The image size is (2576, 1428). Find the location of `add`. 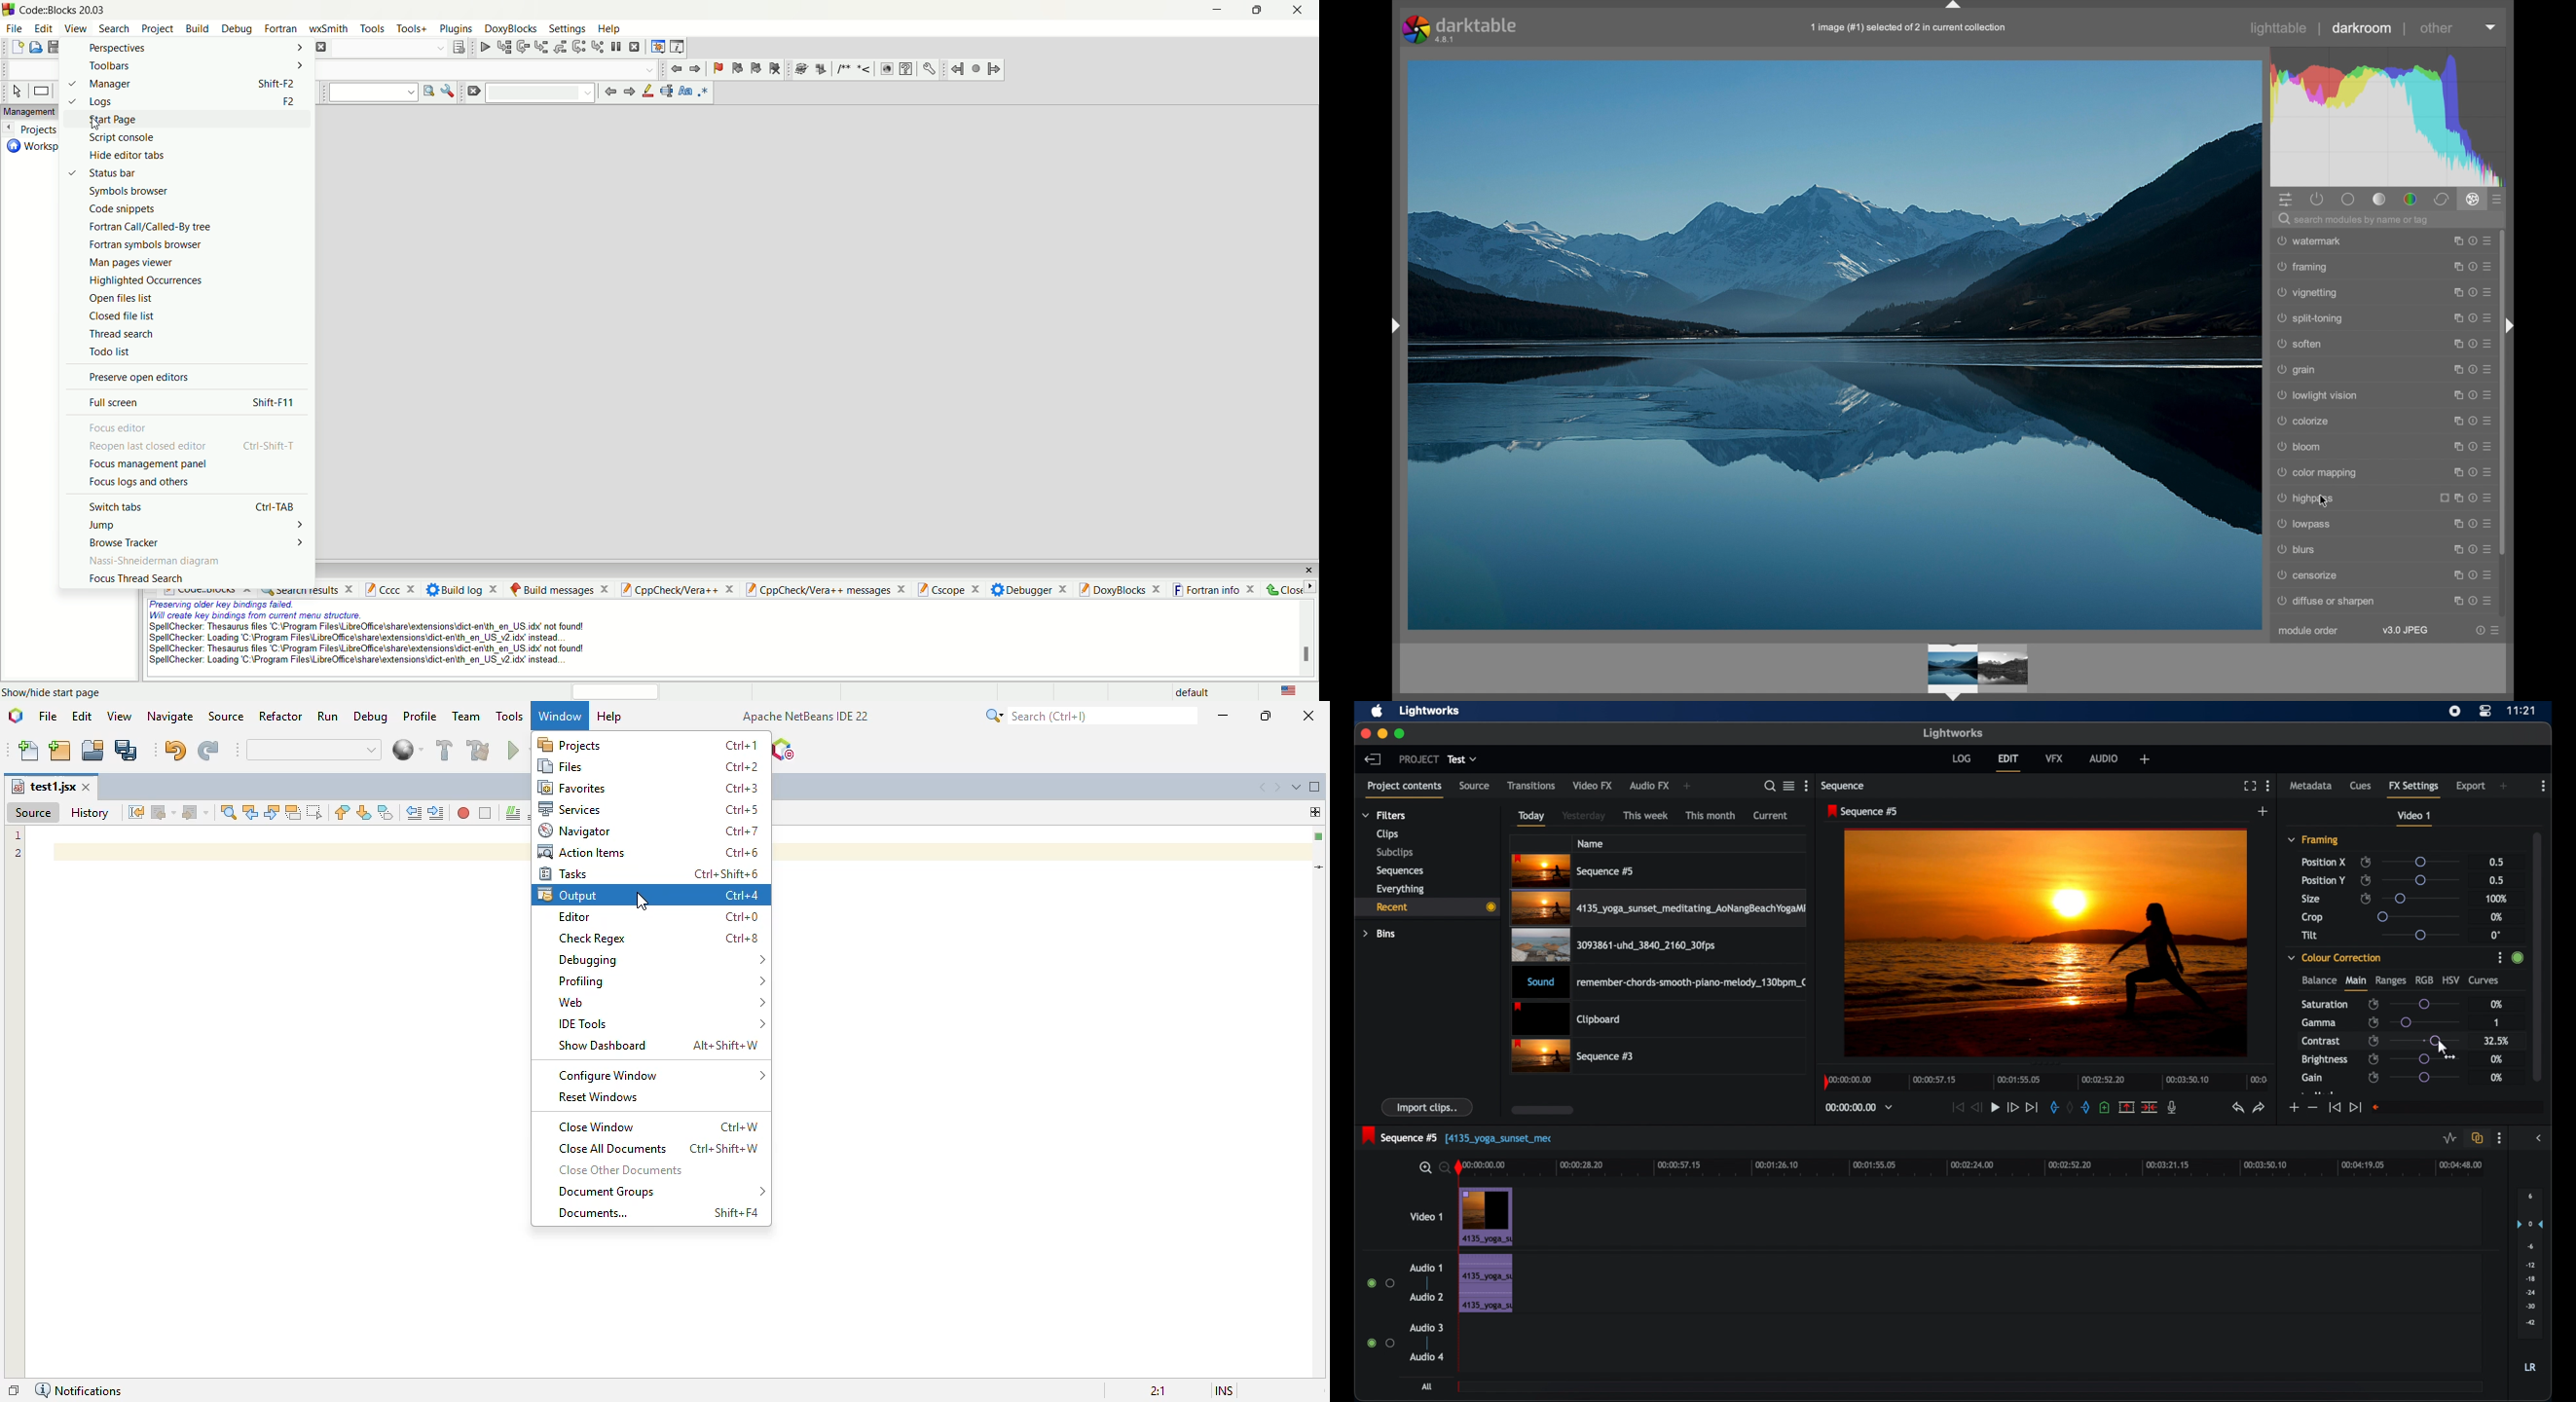

add is located at coordinates (2263, 811).